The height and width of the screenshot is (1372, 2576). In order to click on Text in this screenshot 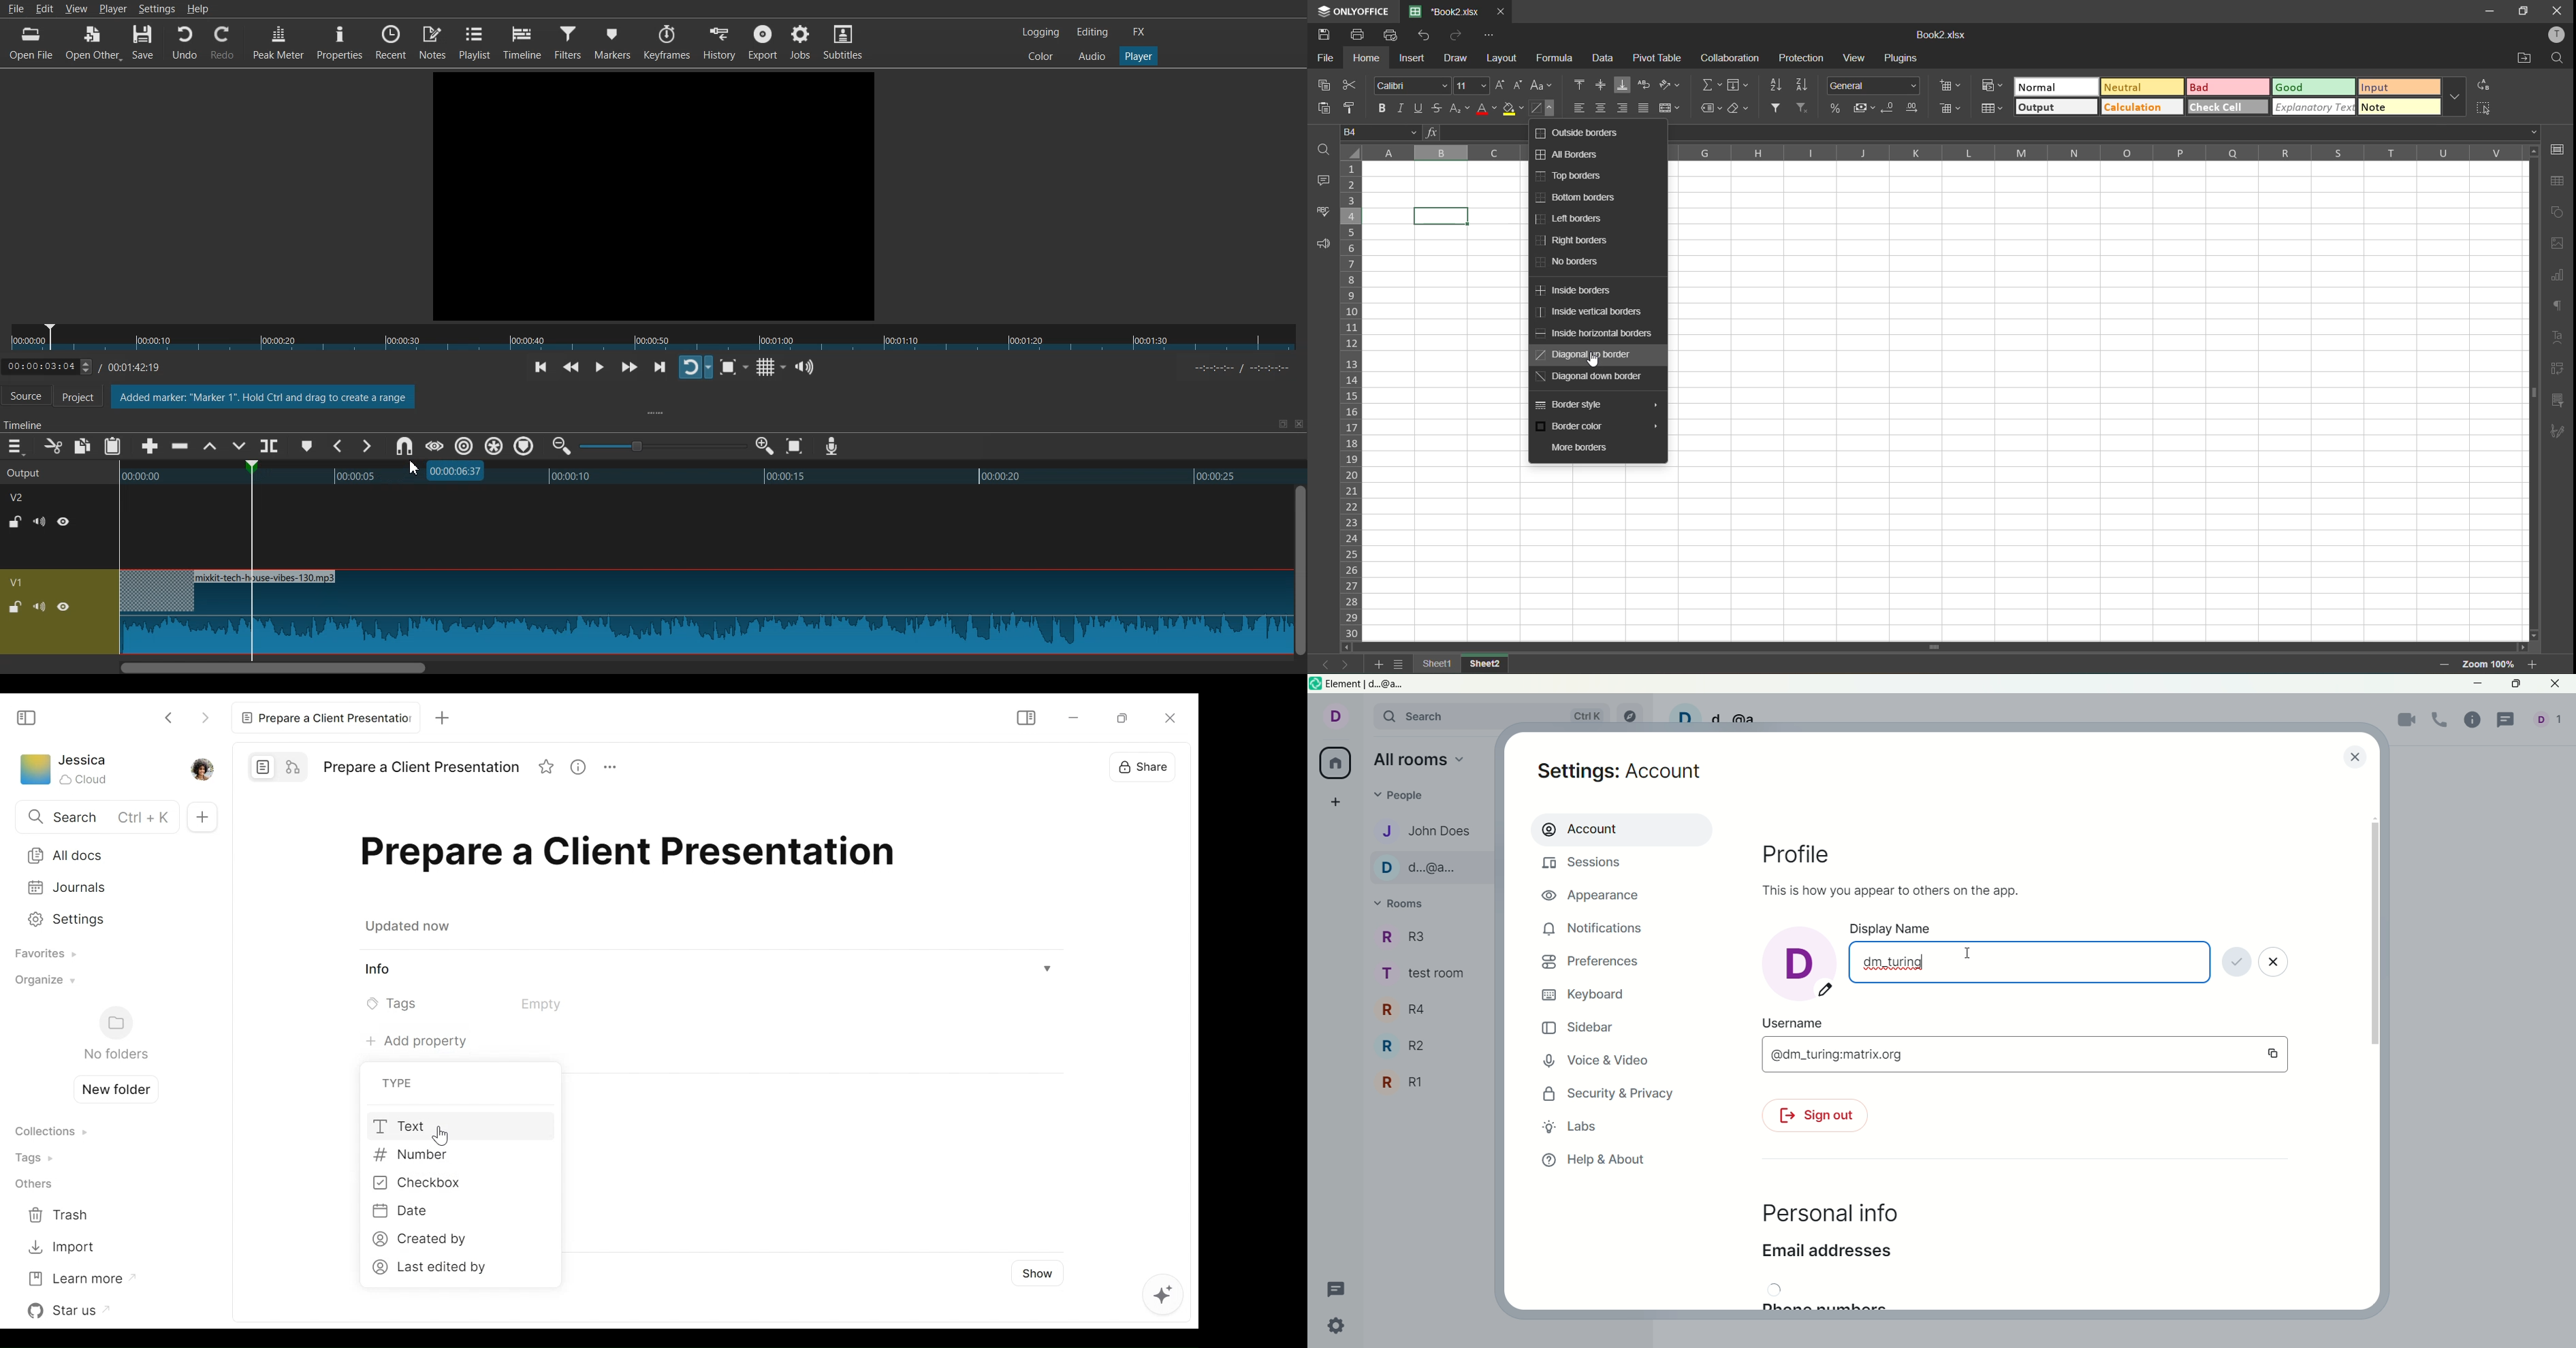, I will do `click(456, 1126)`.